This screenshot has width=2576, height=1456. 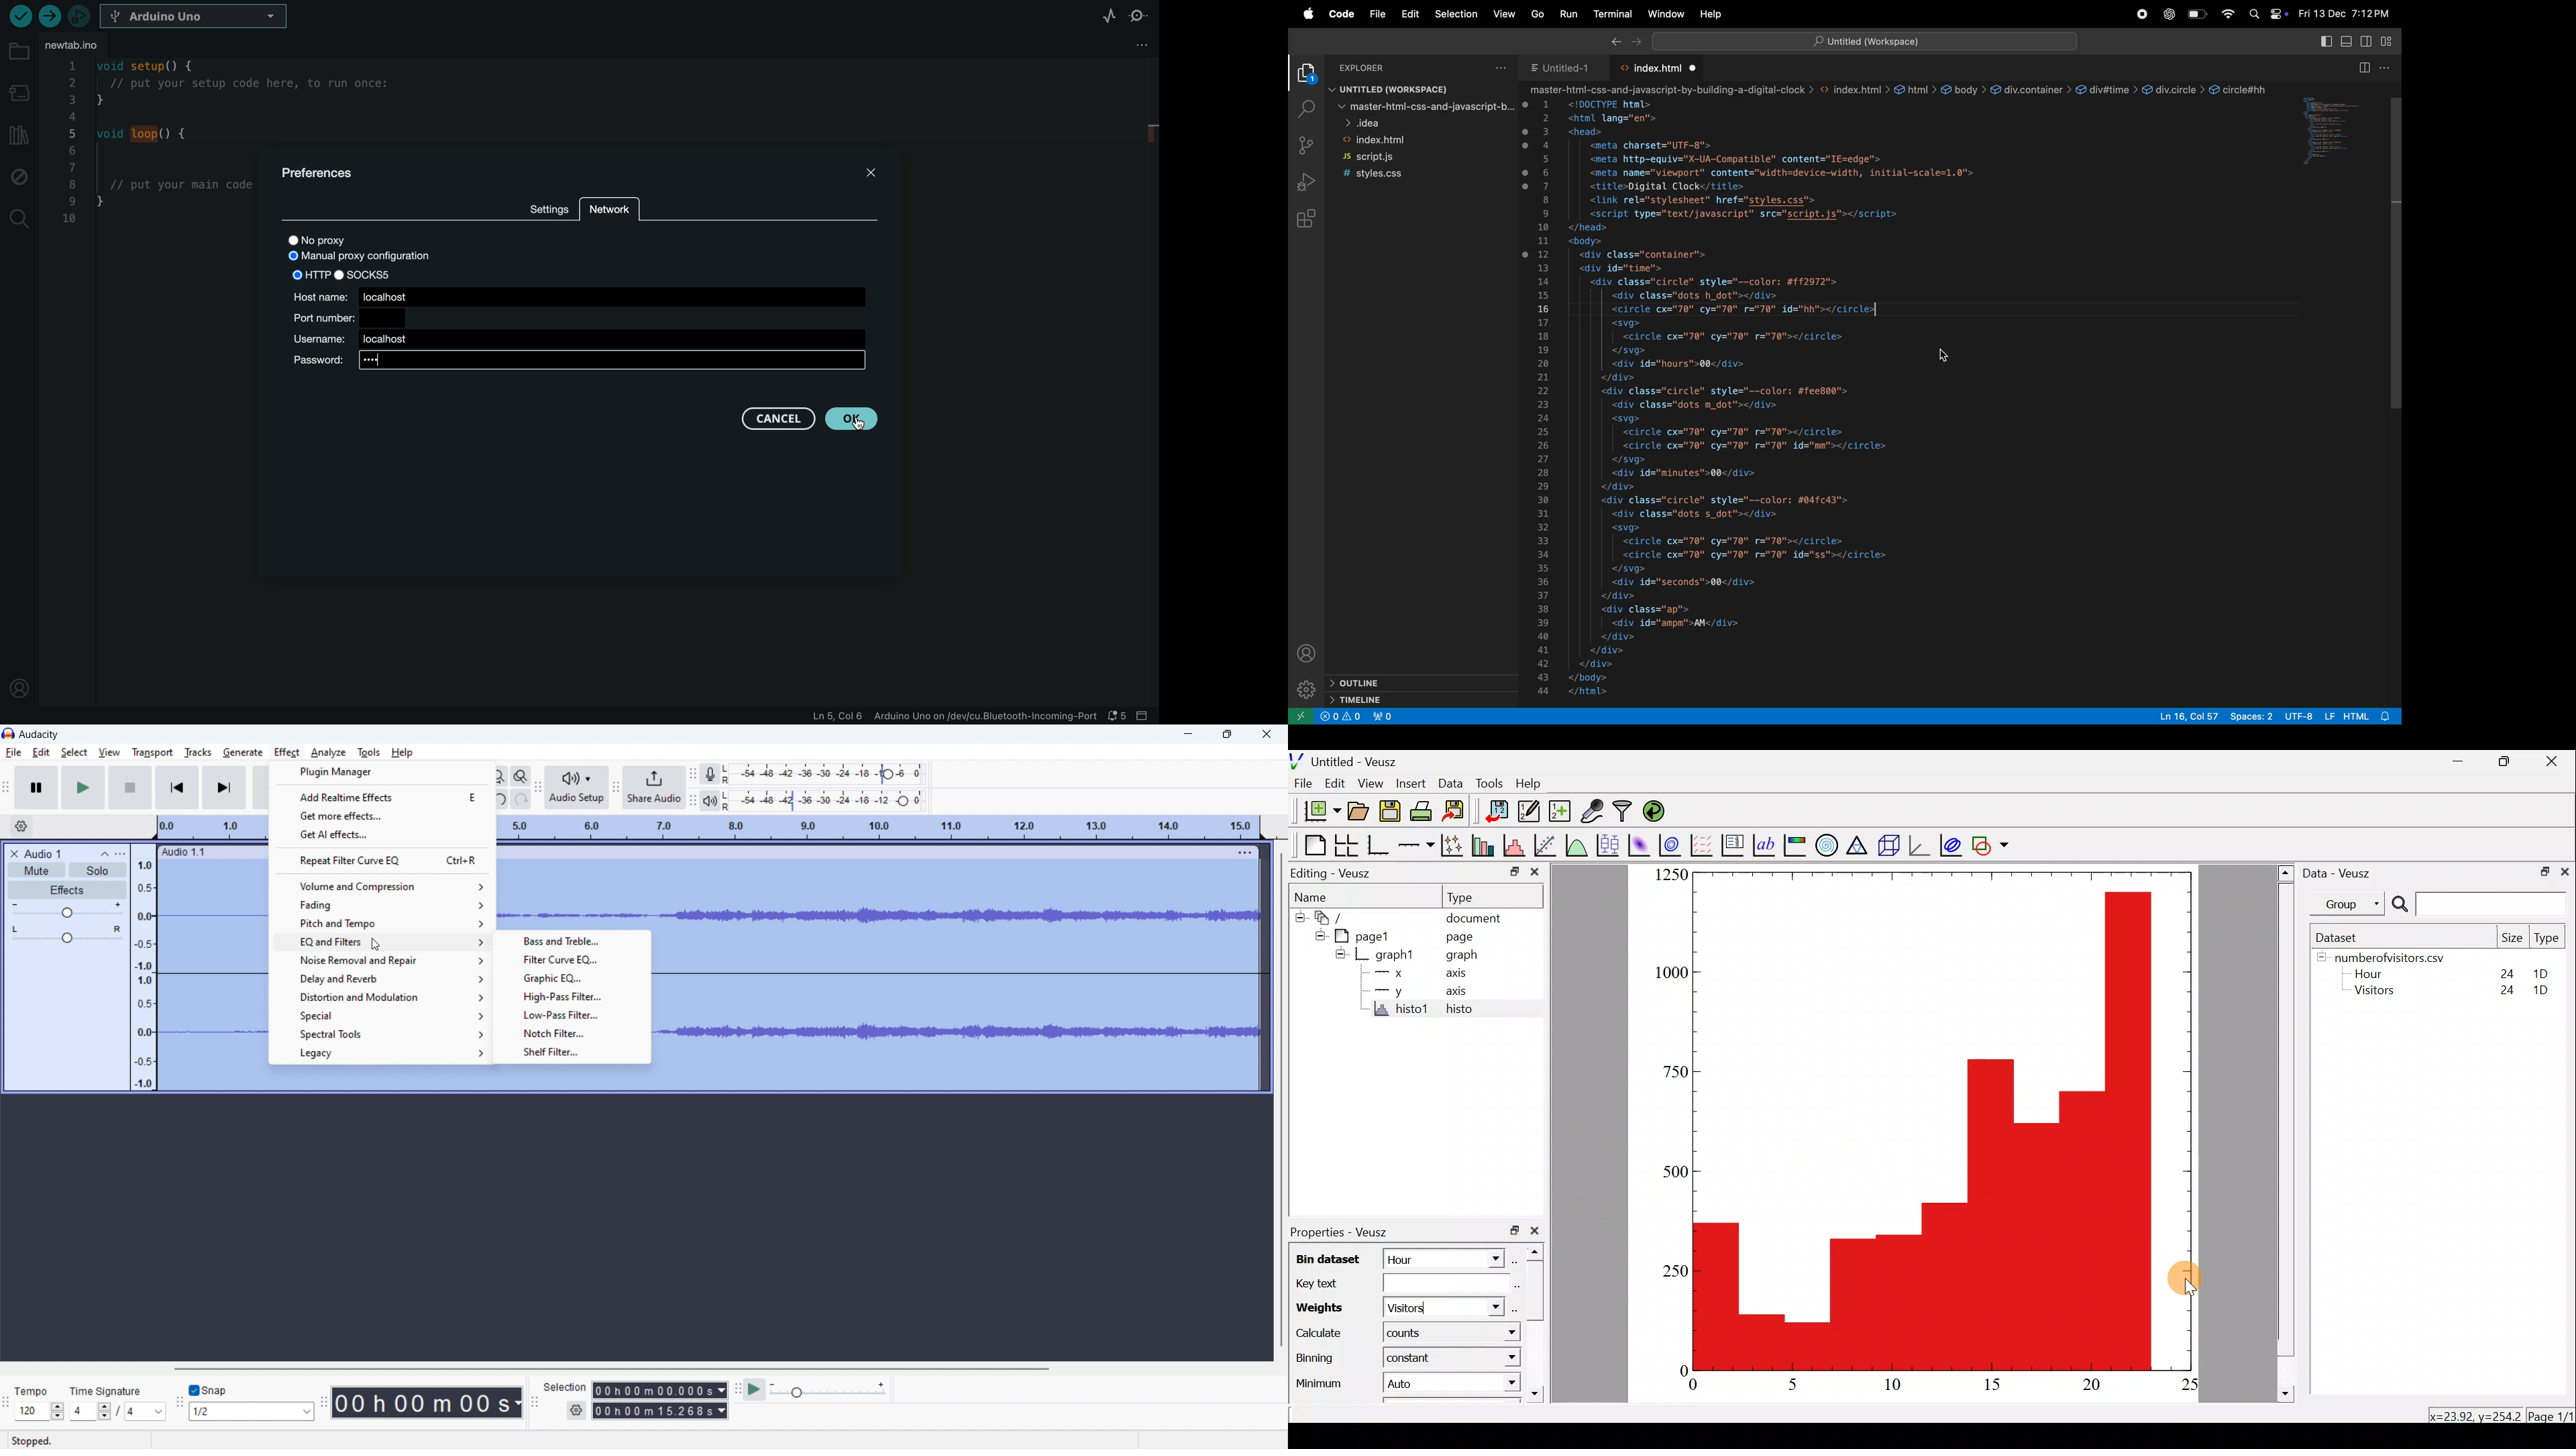 What do you see at coordinates (1637, 42) in the screenshot?
I see `forward` at bounding box center [1637, 42].